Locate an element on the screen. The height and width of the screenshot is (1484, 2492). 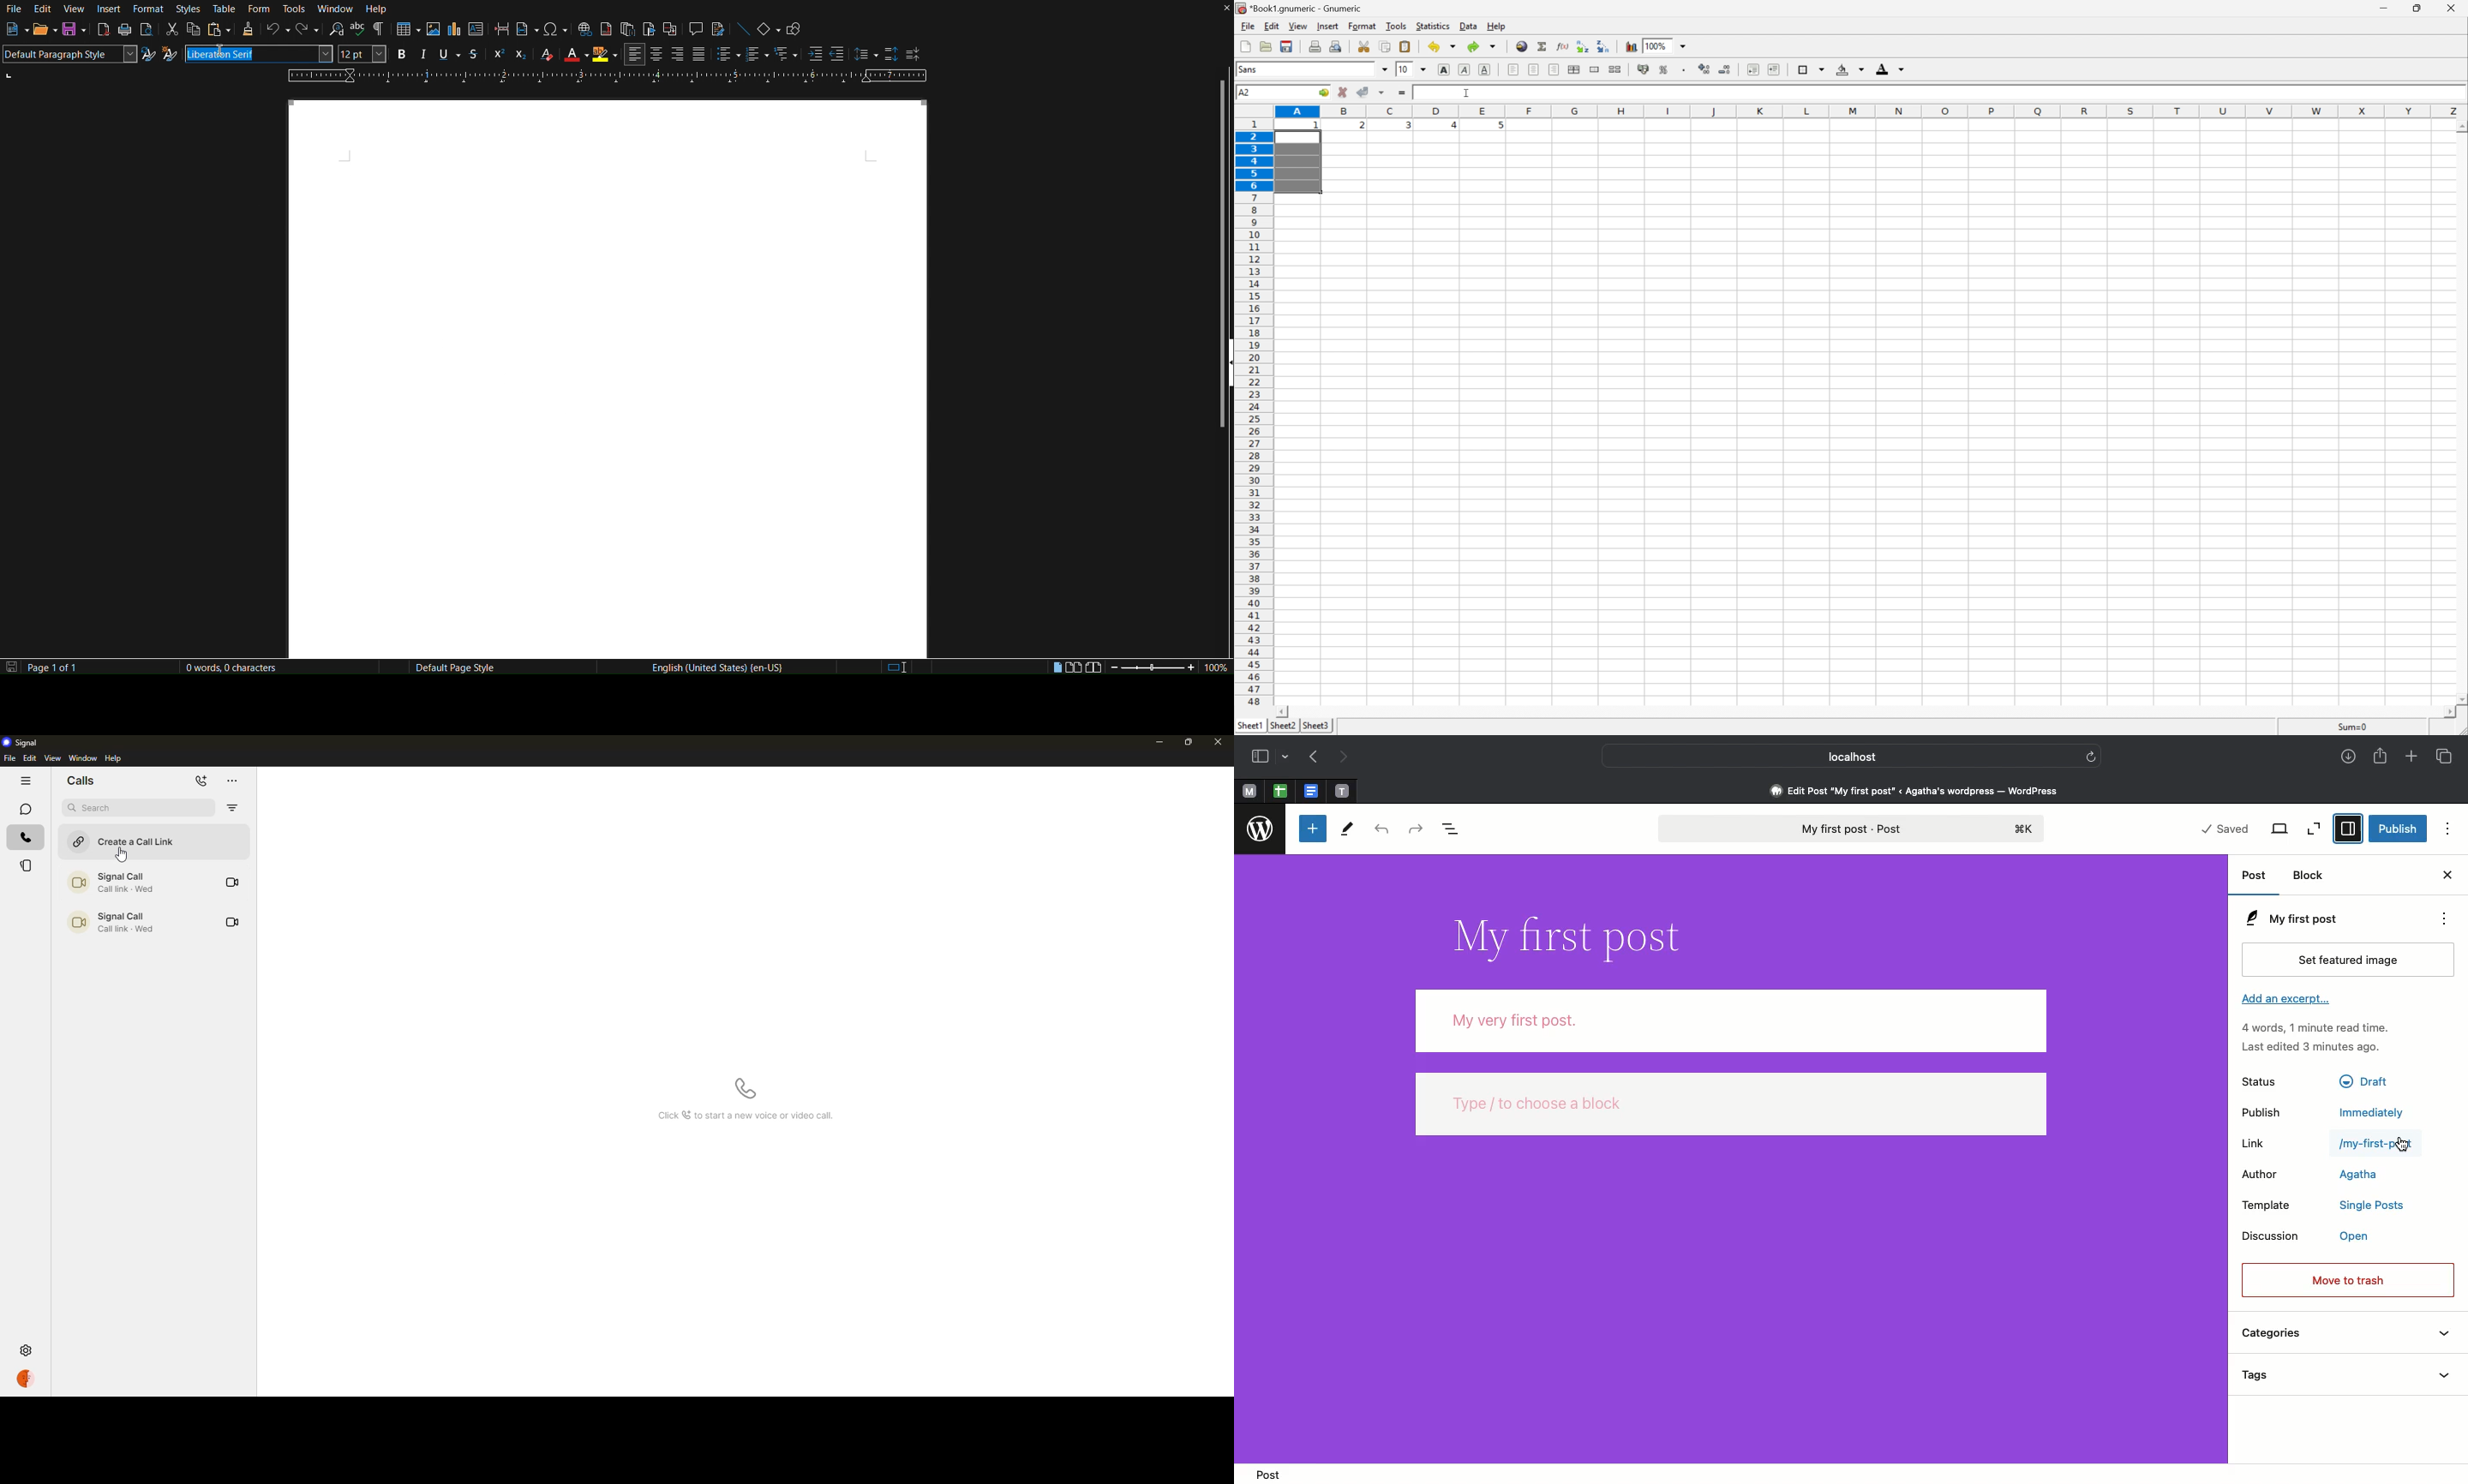
Publish is located at coordinates (2397, 828).